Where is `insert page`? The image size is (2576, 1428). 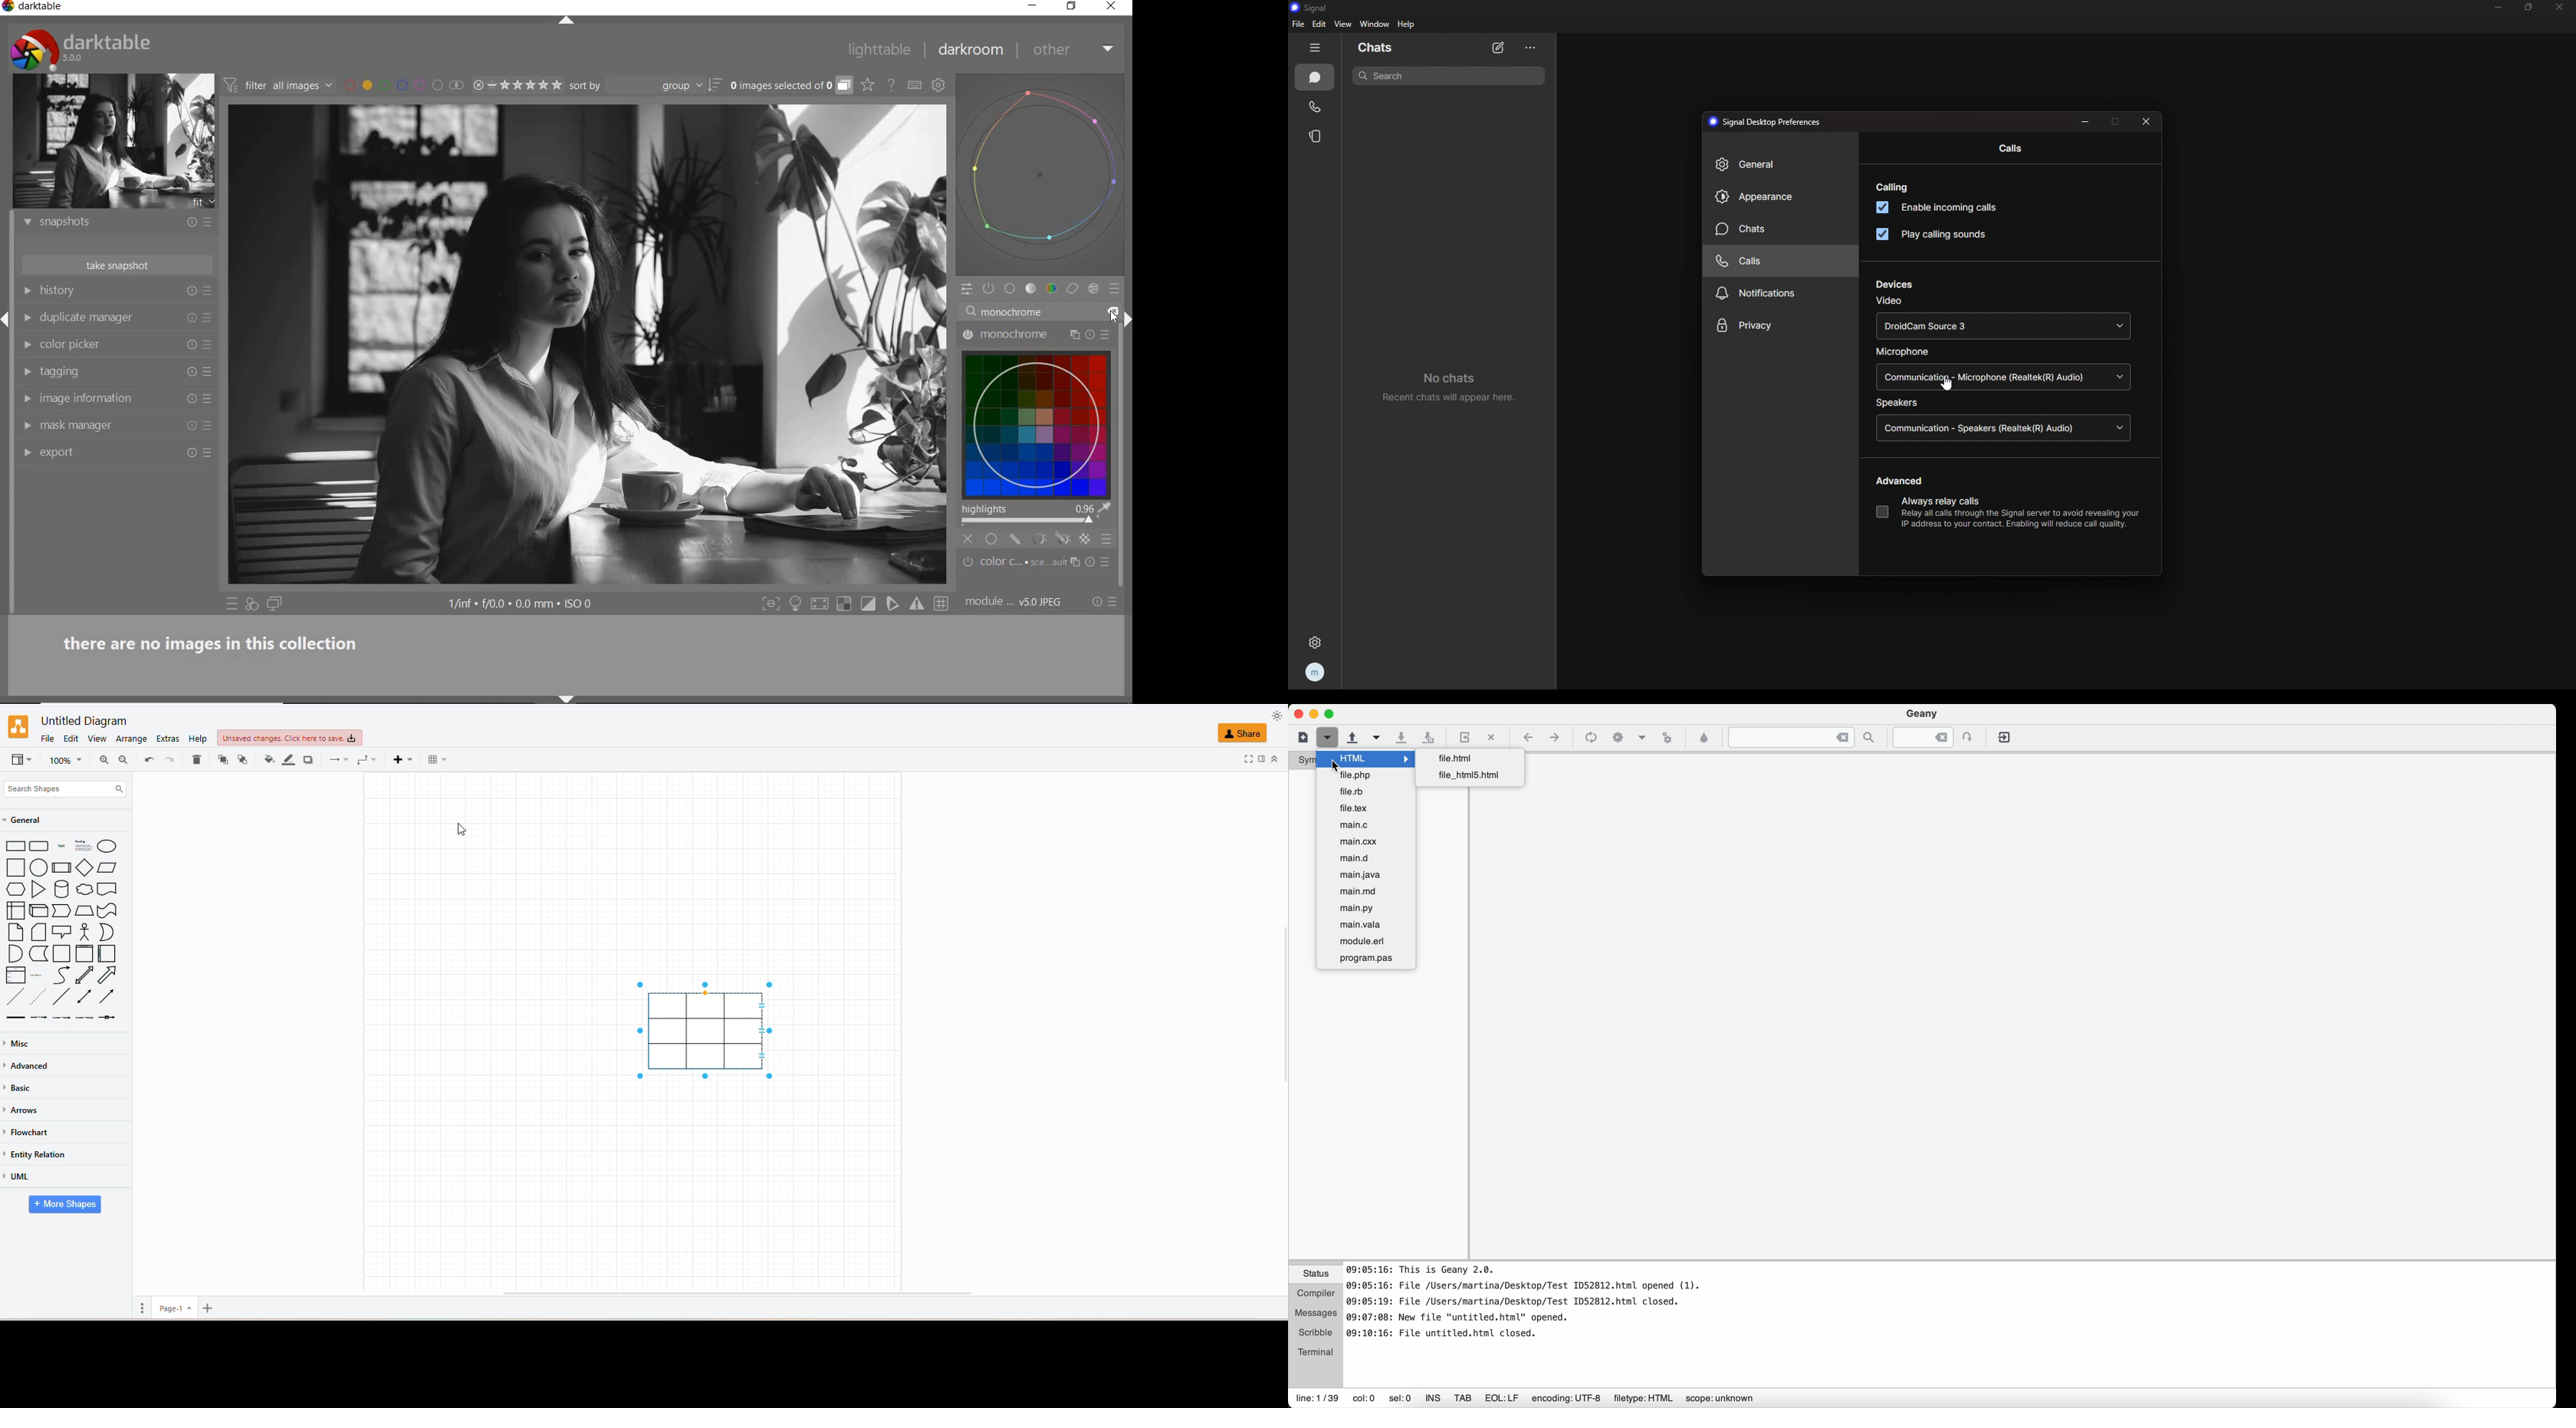
insert page is located at coordinates (208, 1309).